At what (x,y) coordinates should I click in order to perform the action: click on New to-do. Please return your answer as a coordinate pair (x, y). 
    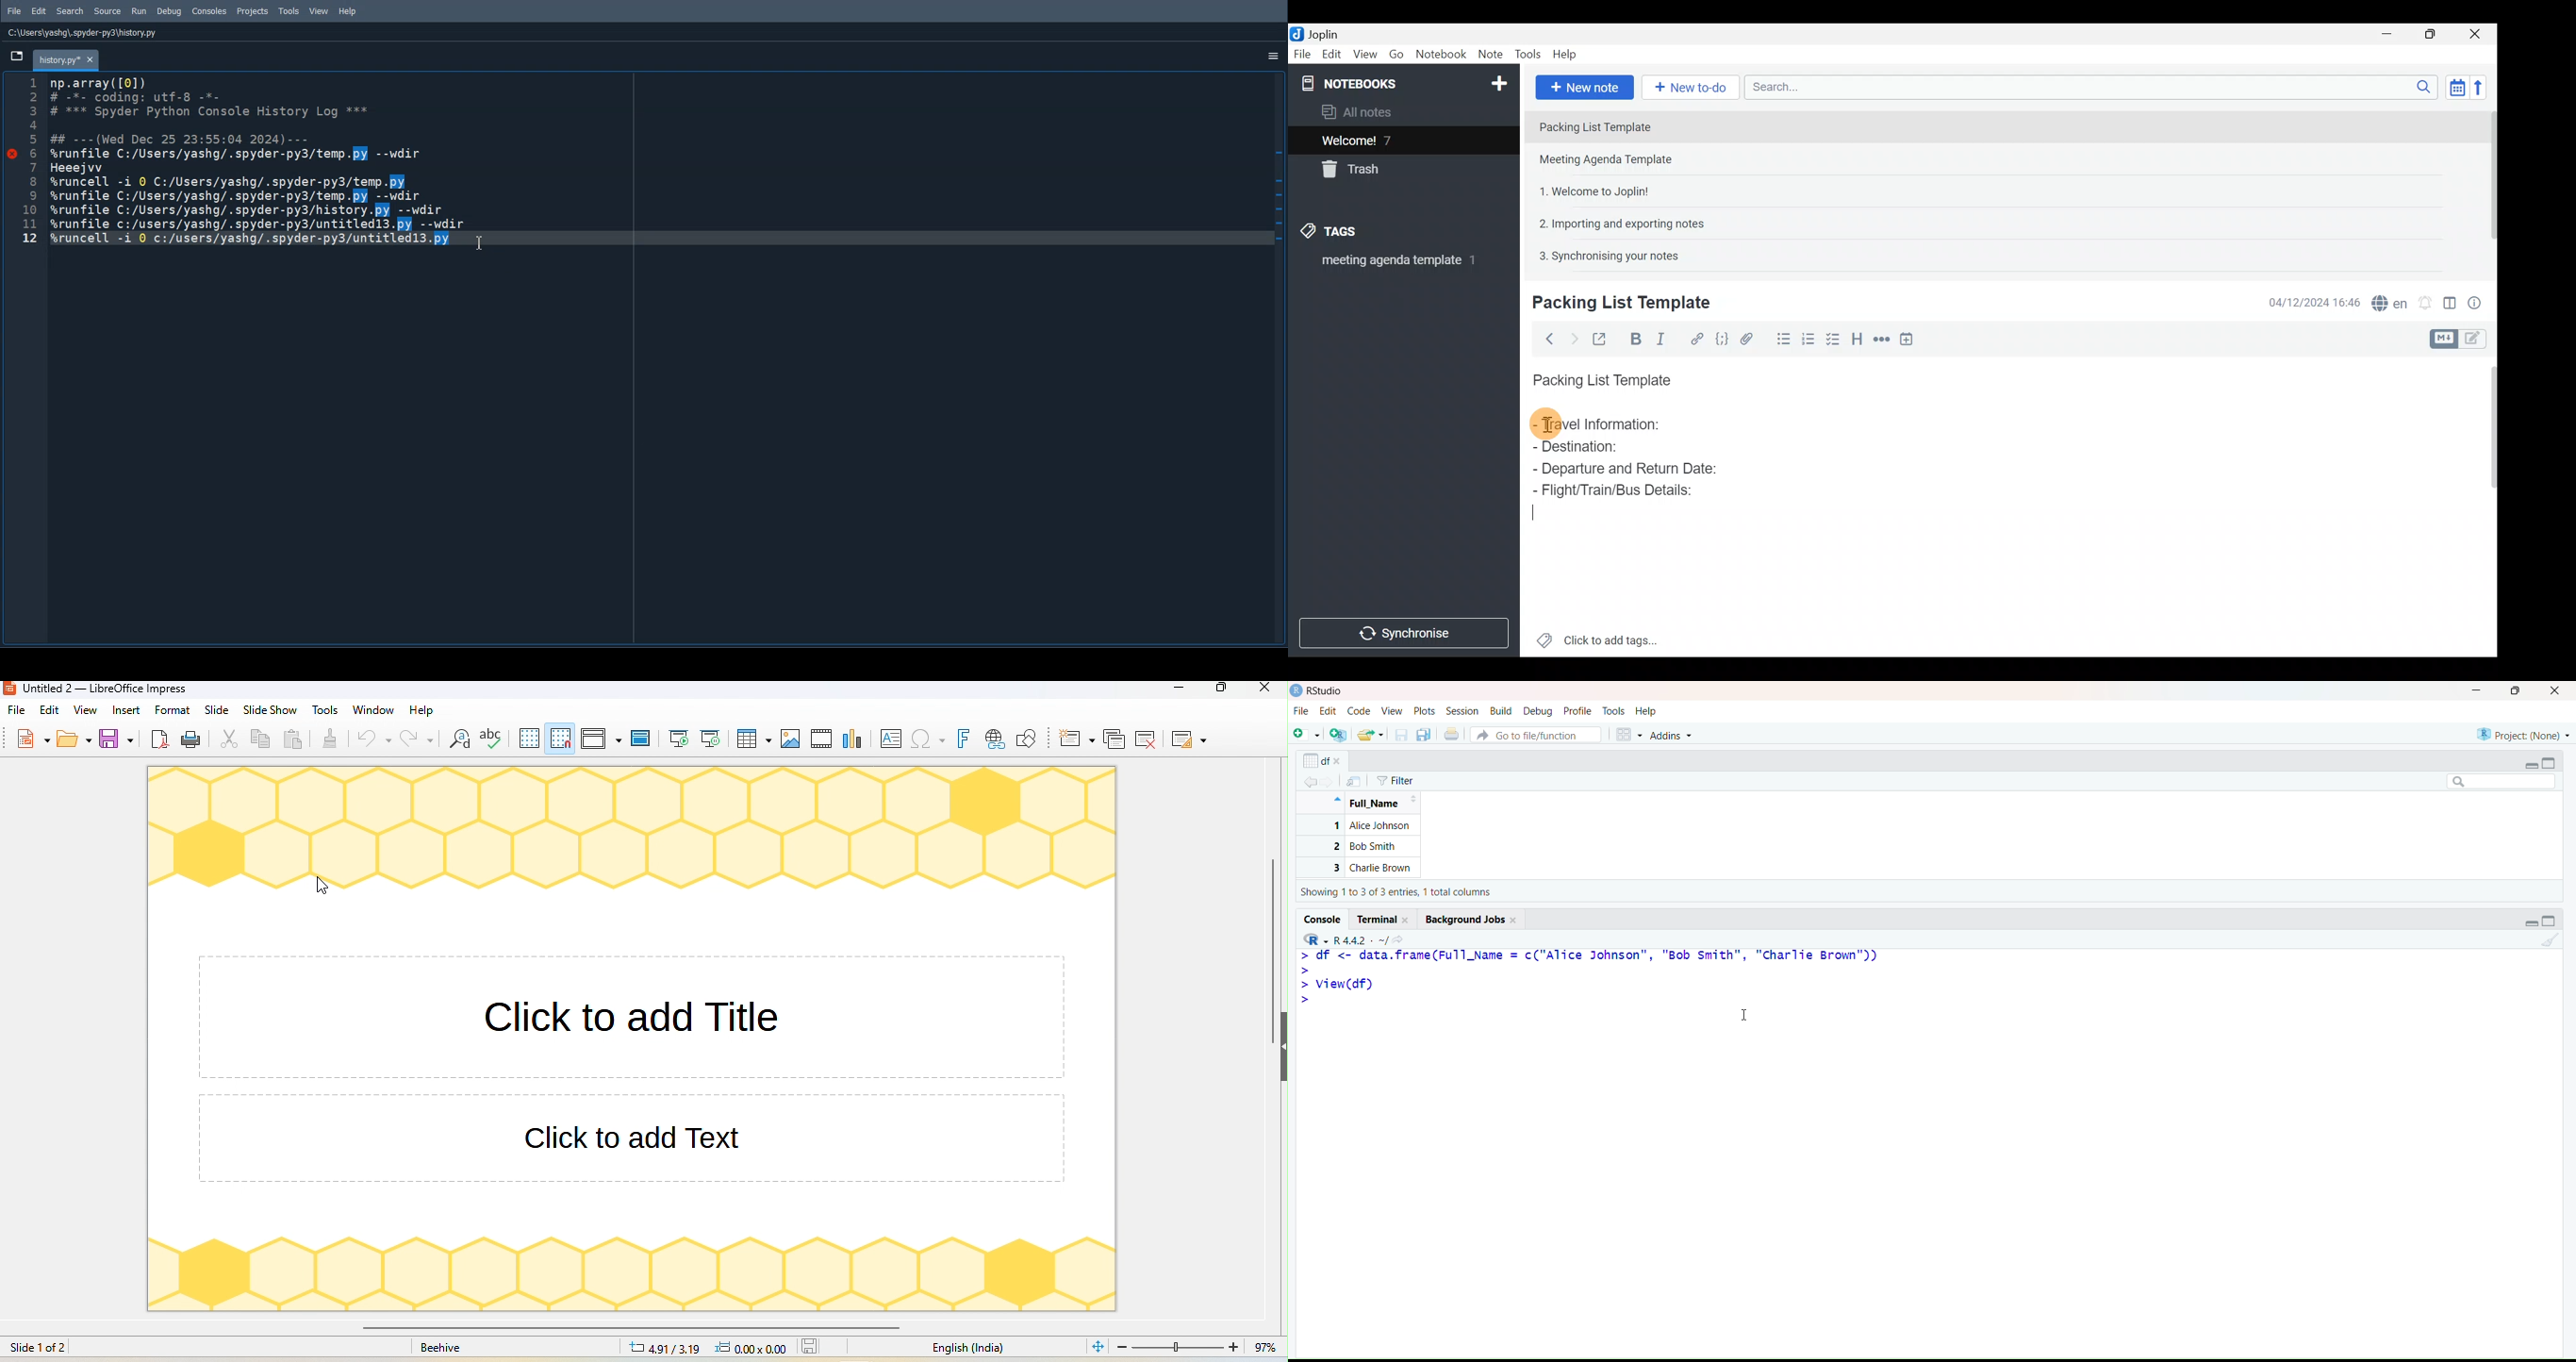
    Looking at the image, I should click on (1691, 88).